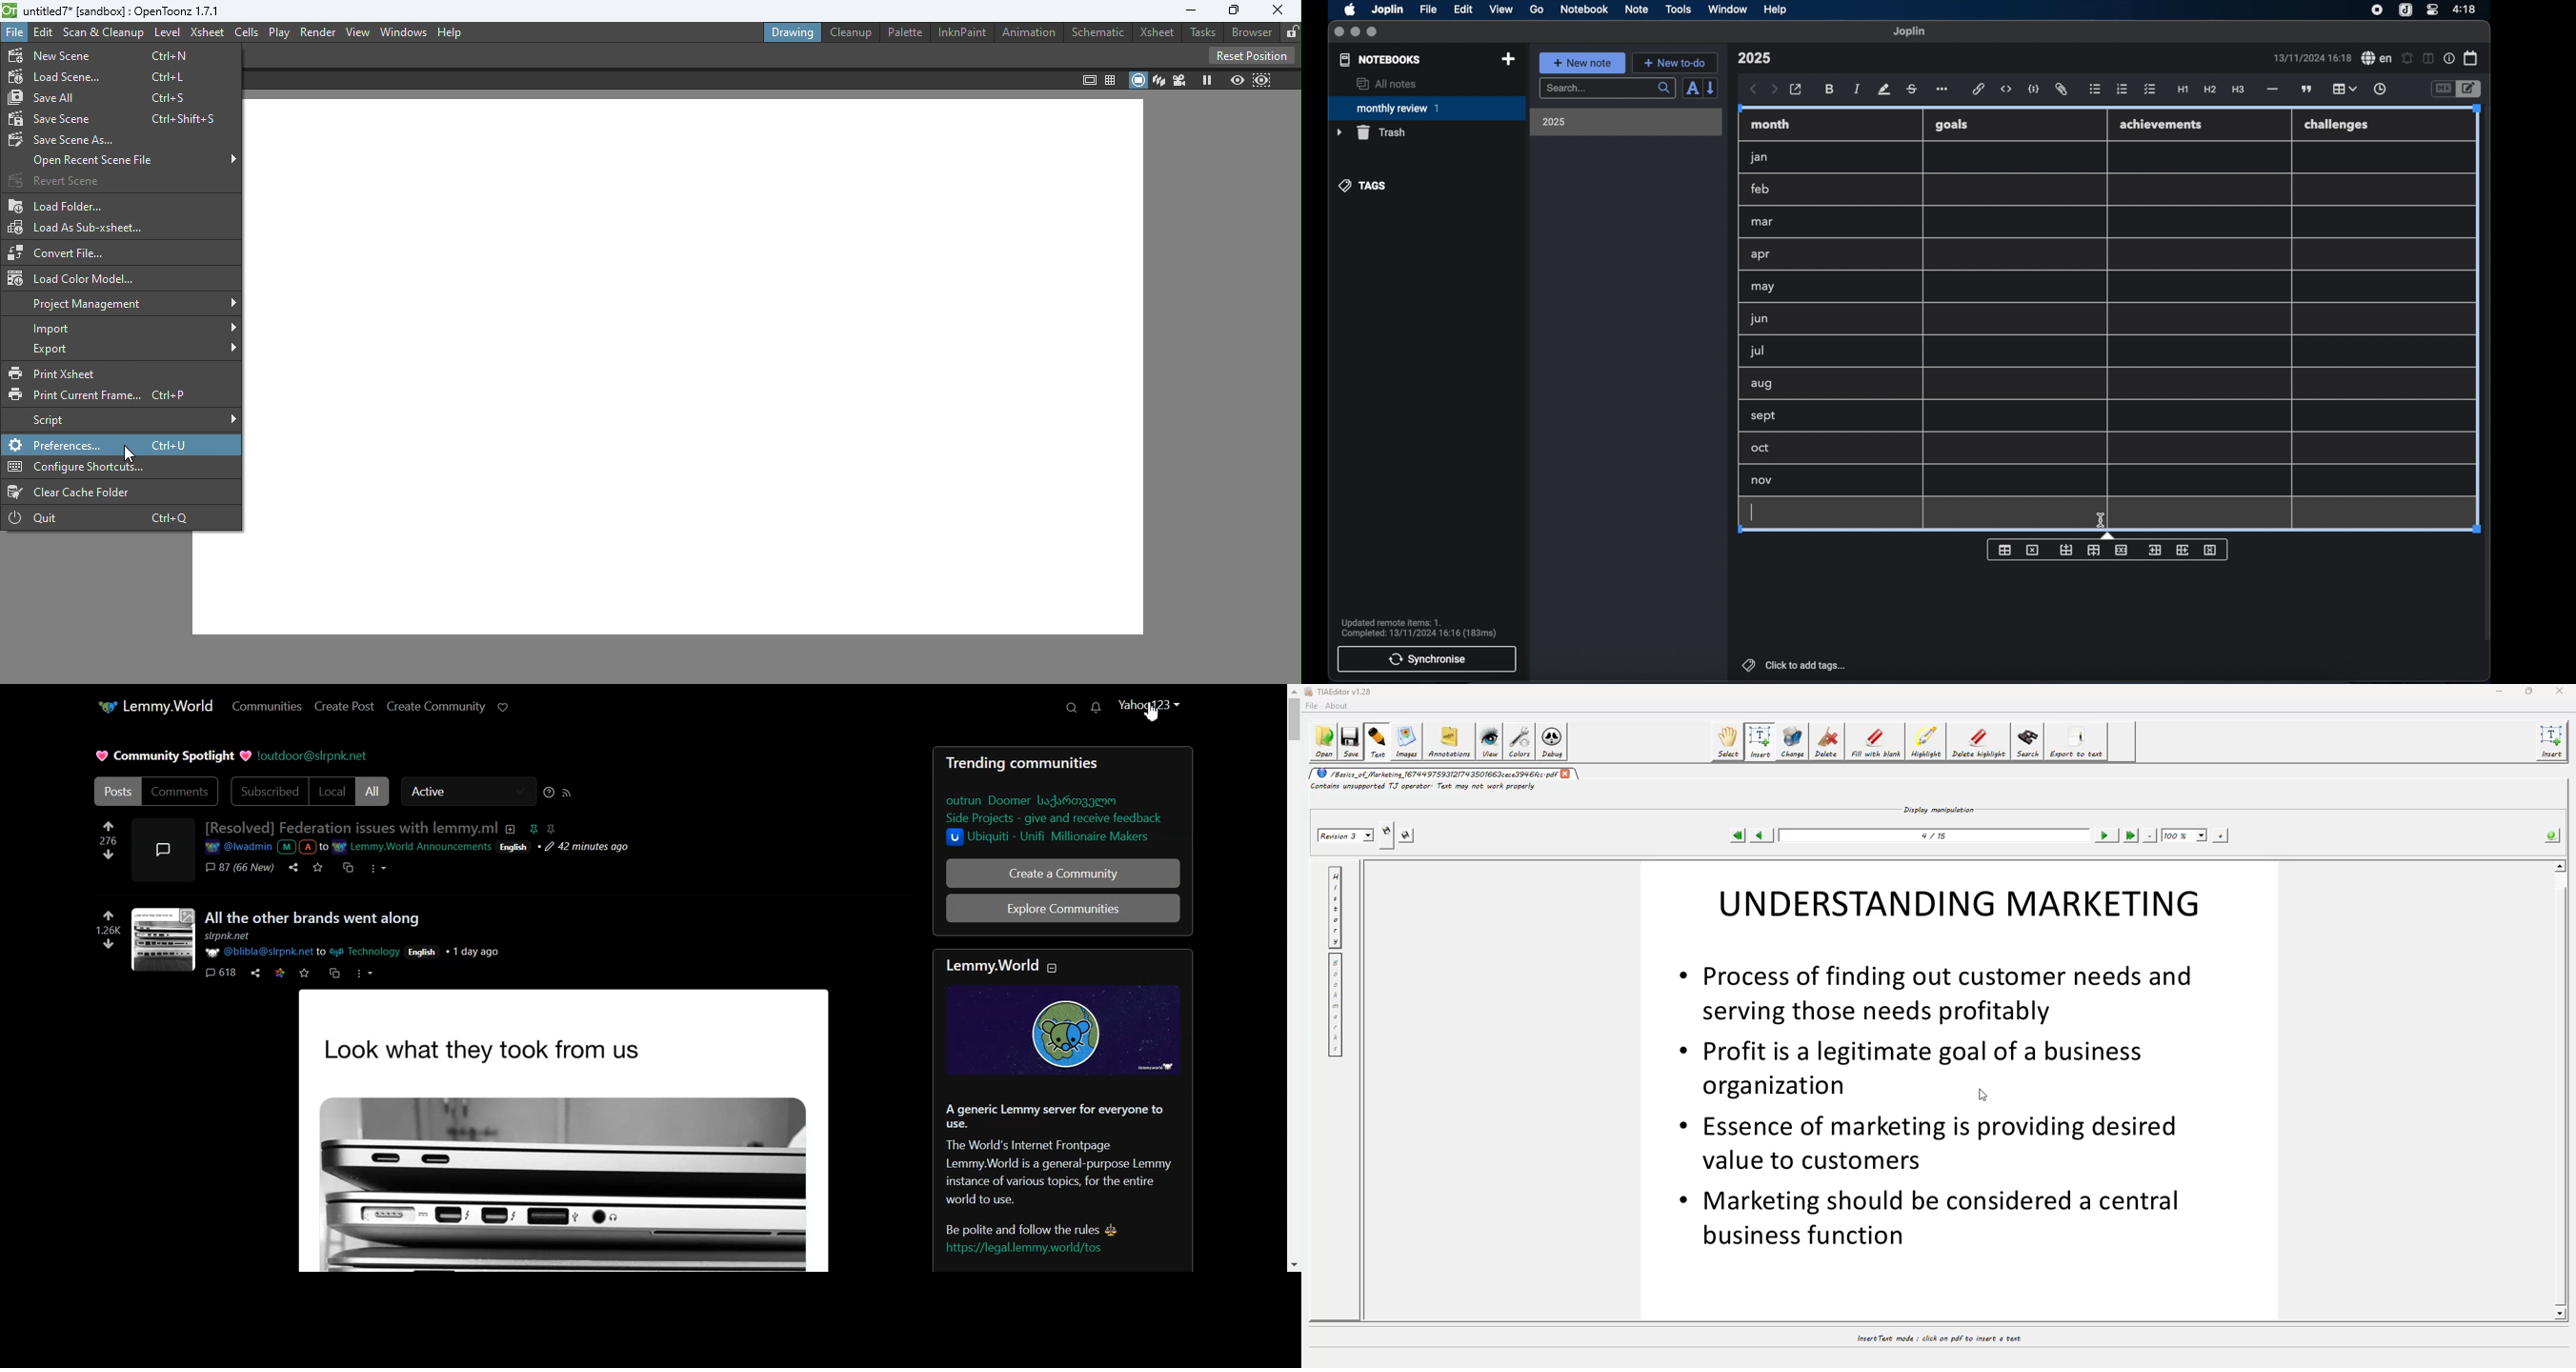 This screenshot has width=2576, height=1372. Describe the element at coordinates (2312, 58) in the screenshot. I see `date` at that location.